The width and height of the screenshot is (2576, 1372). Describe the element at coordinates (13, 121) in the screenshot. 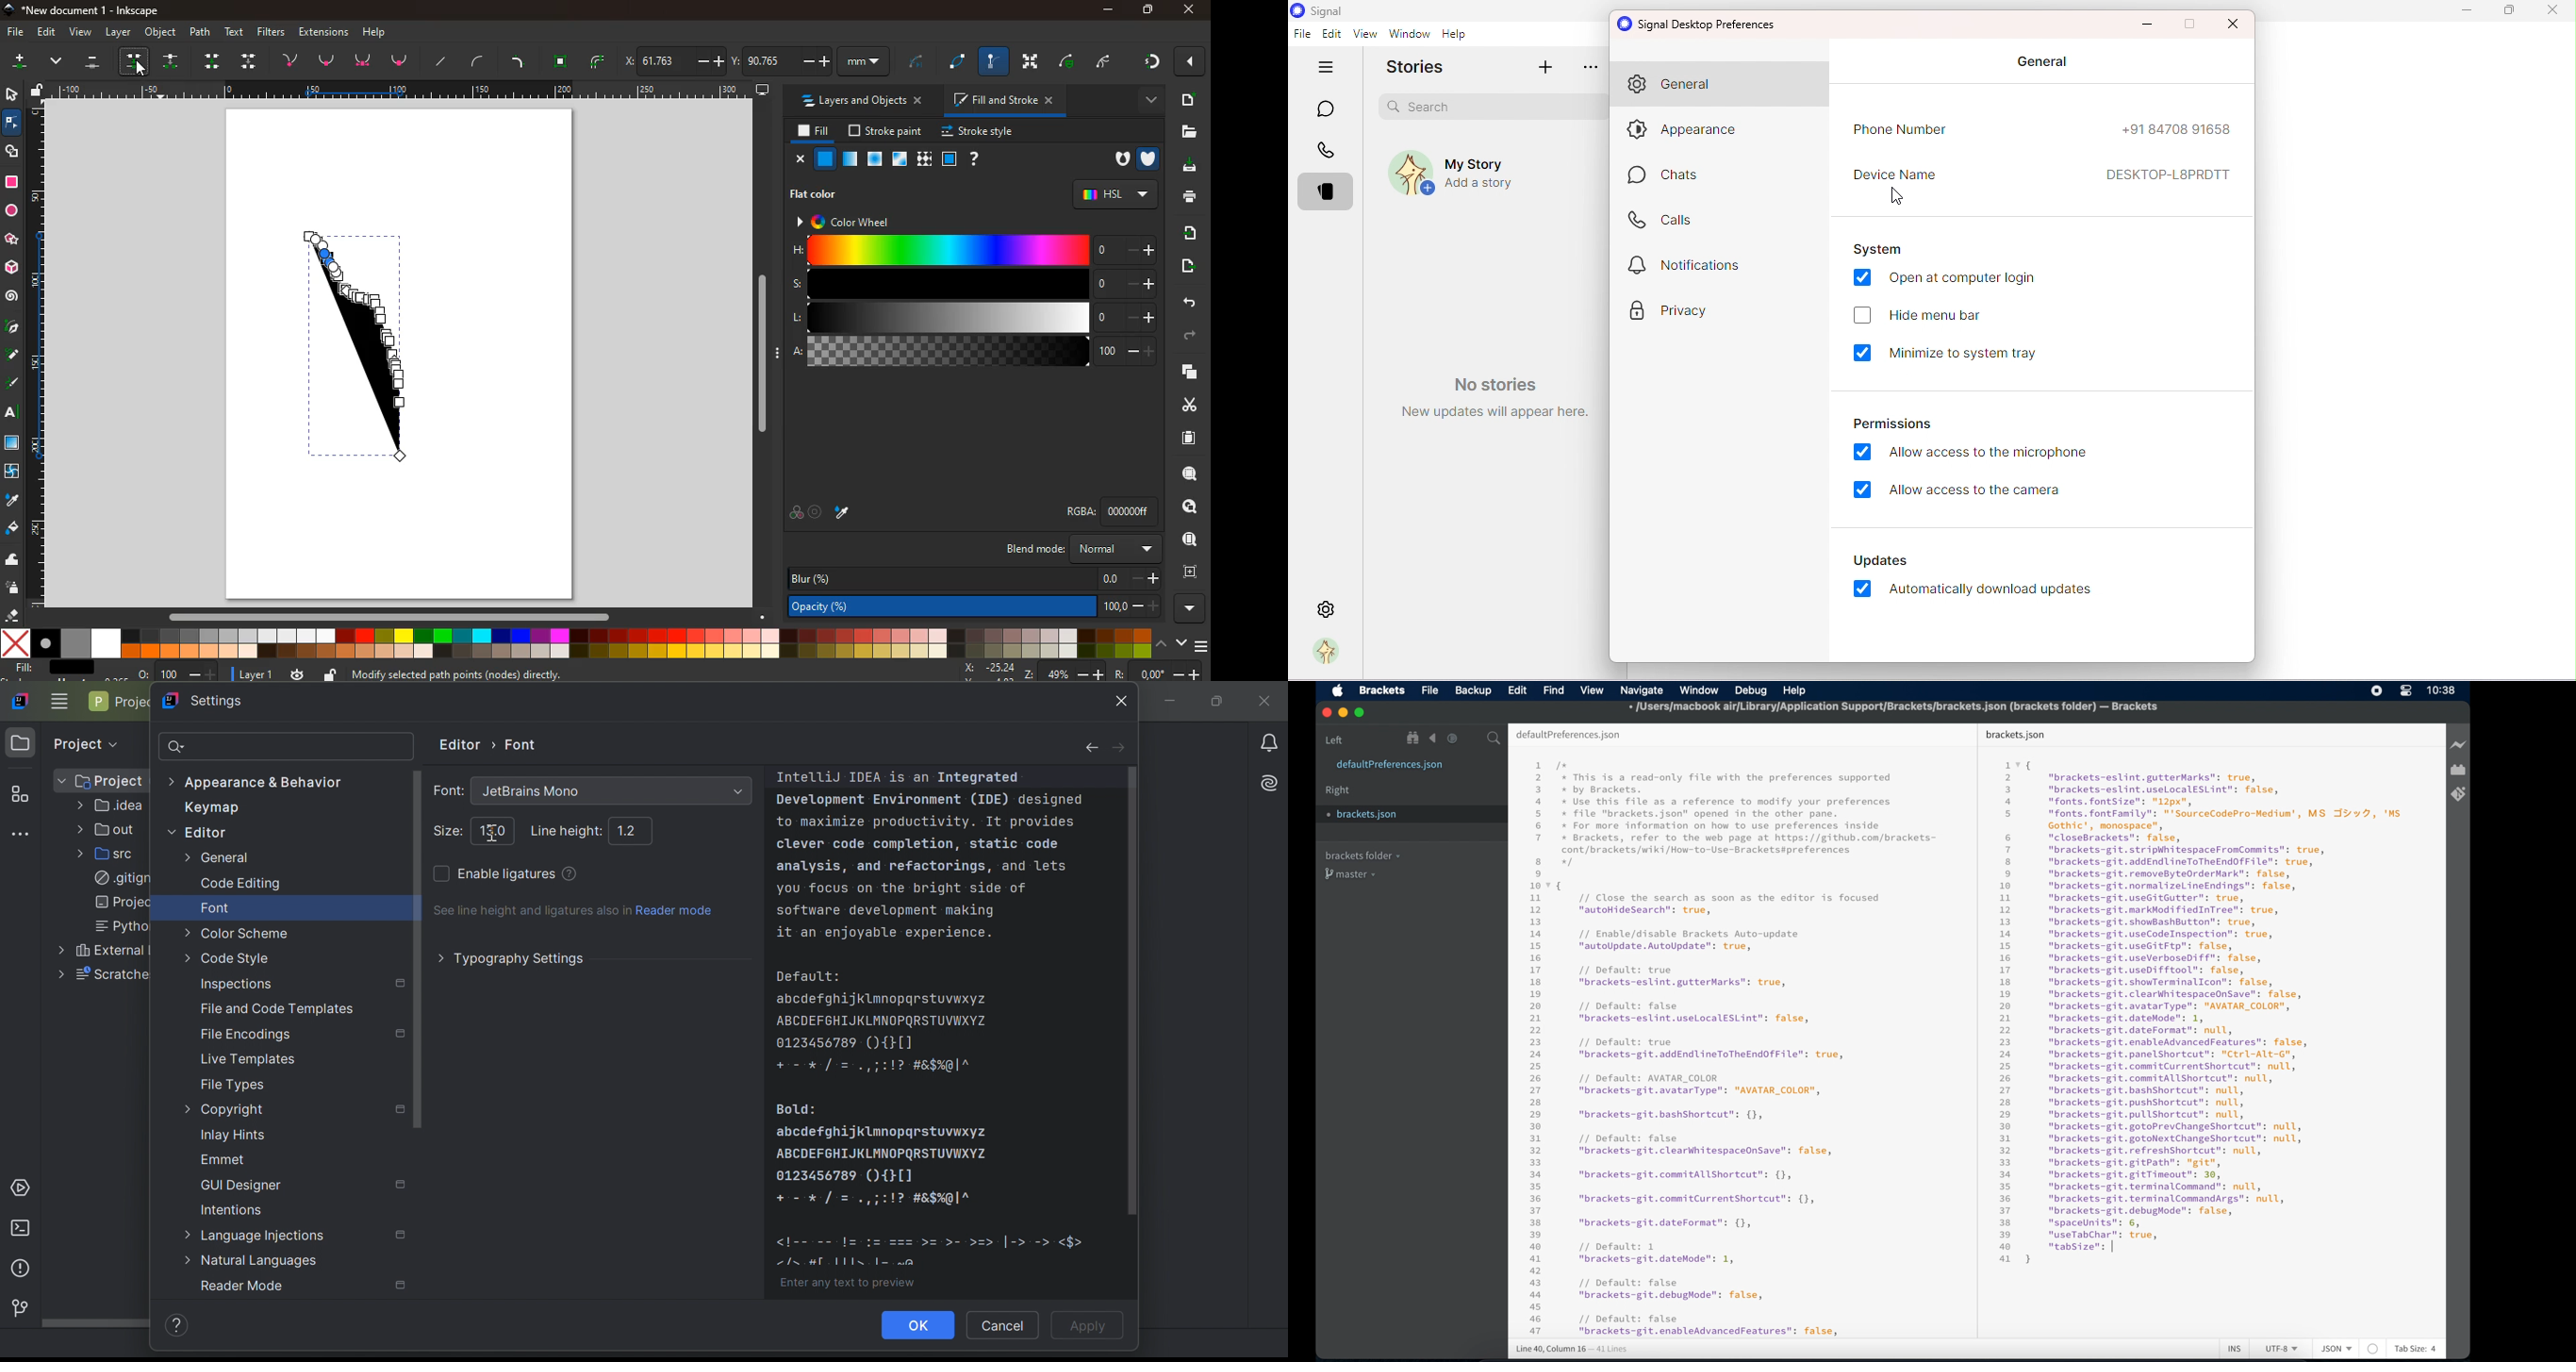

I see `node` at that location.